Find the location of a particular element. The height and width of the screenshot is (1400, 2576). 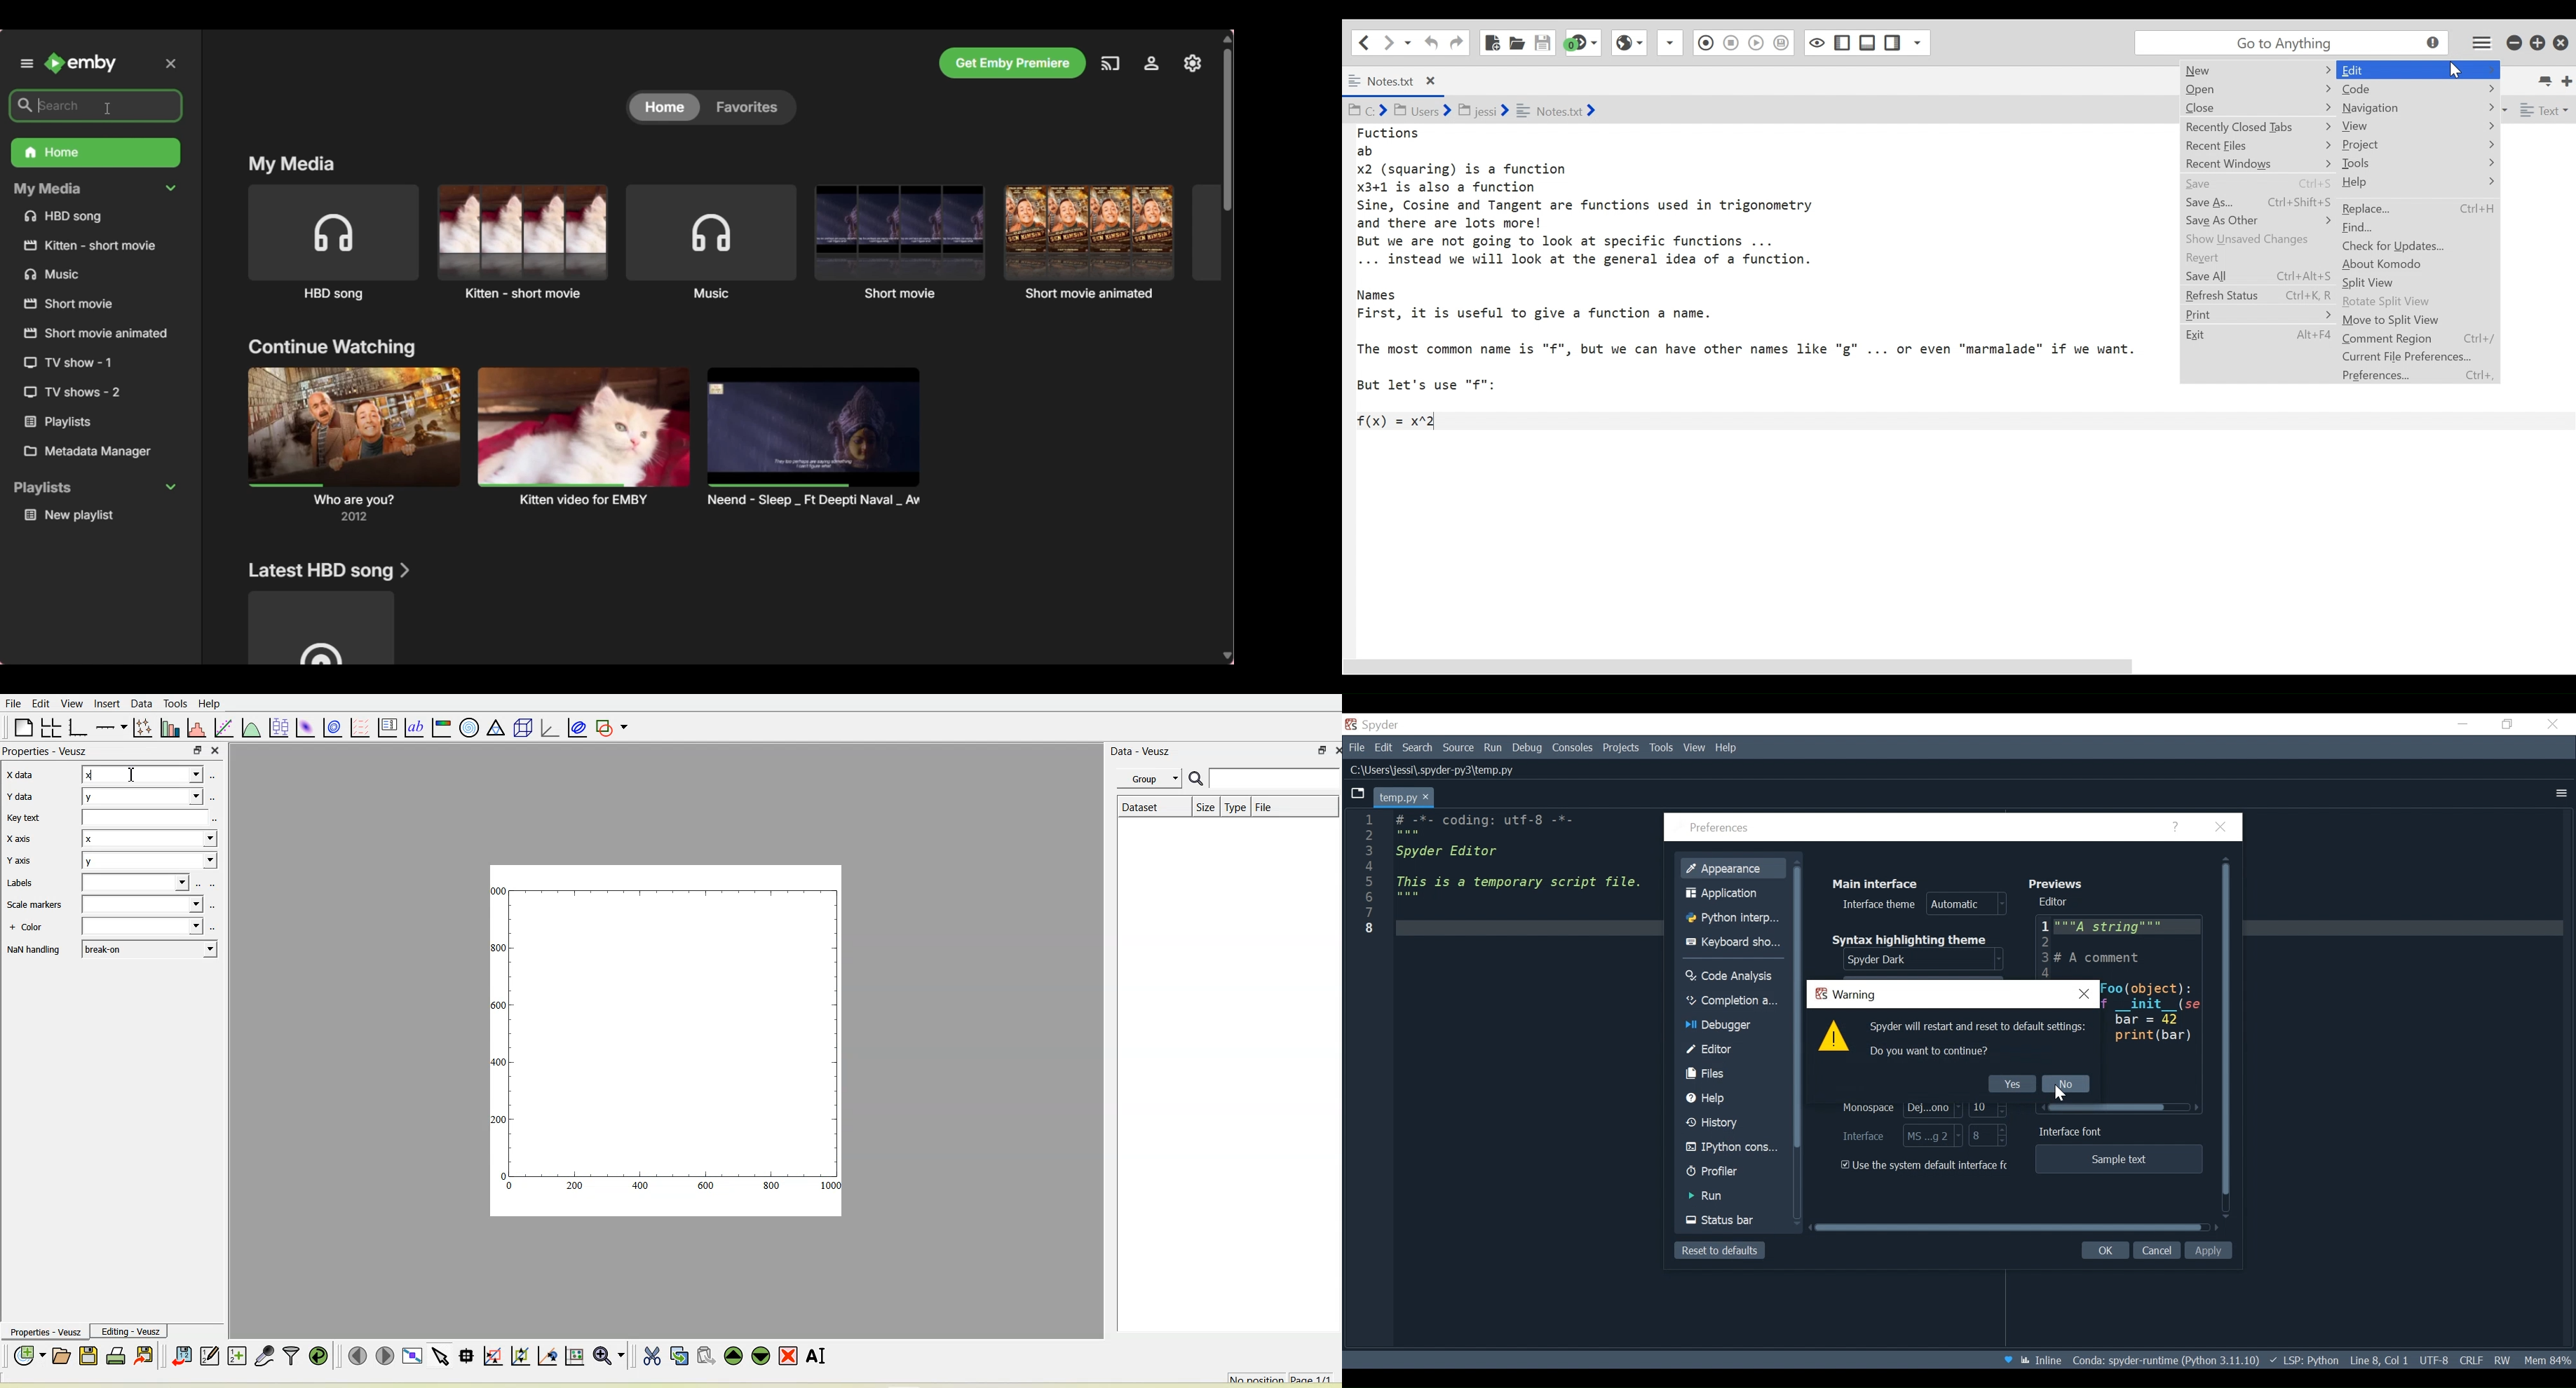

Media files/folders under My Media is located at coordinates (96, 218).